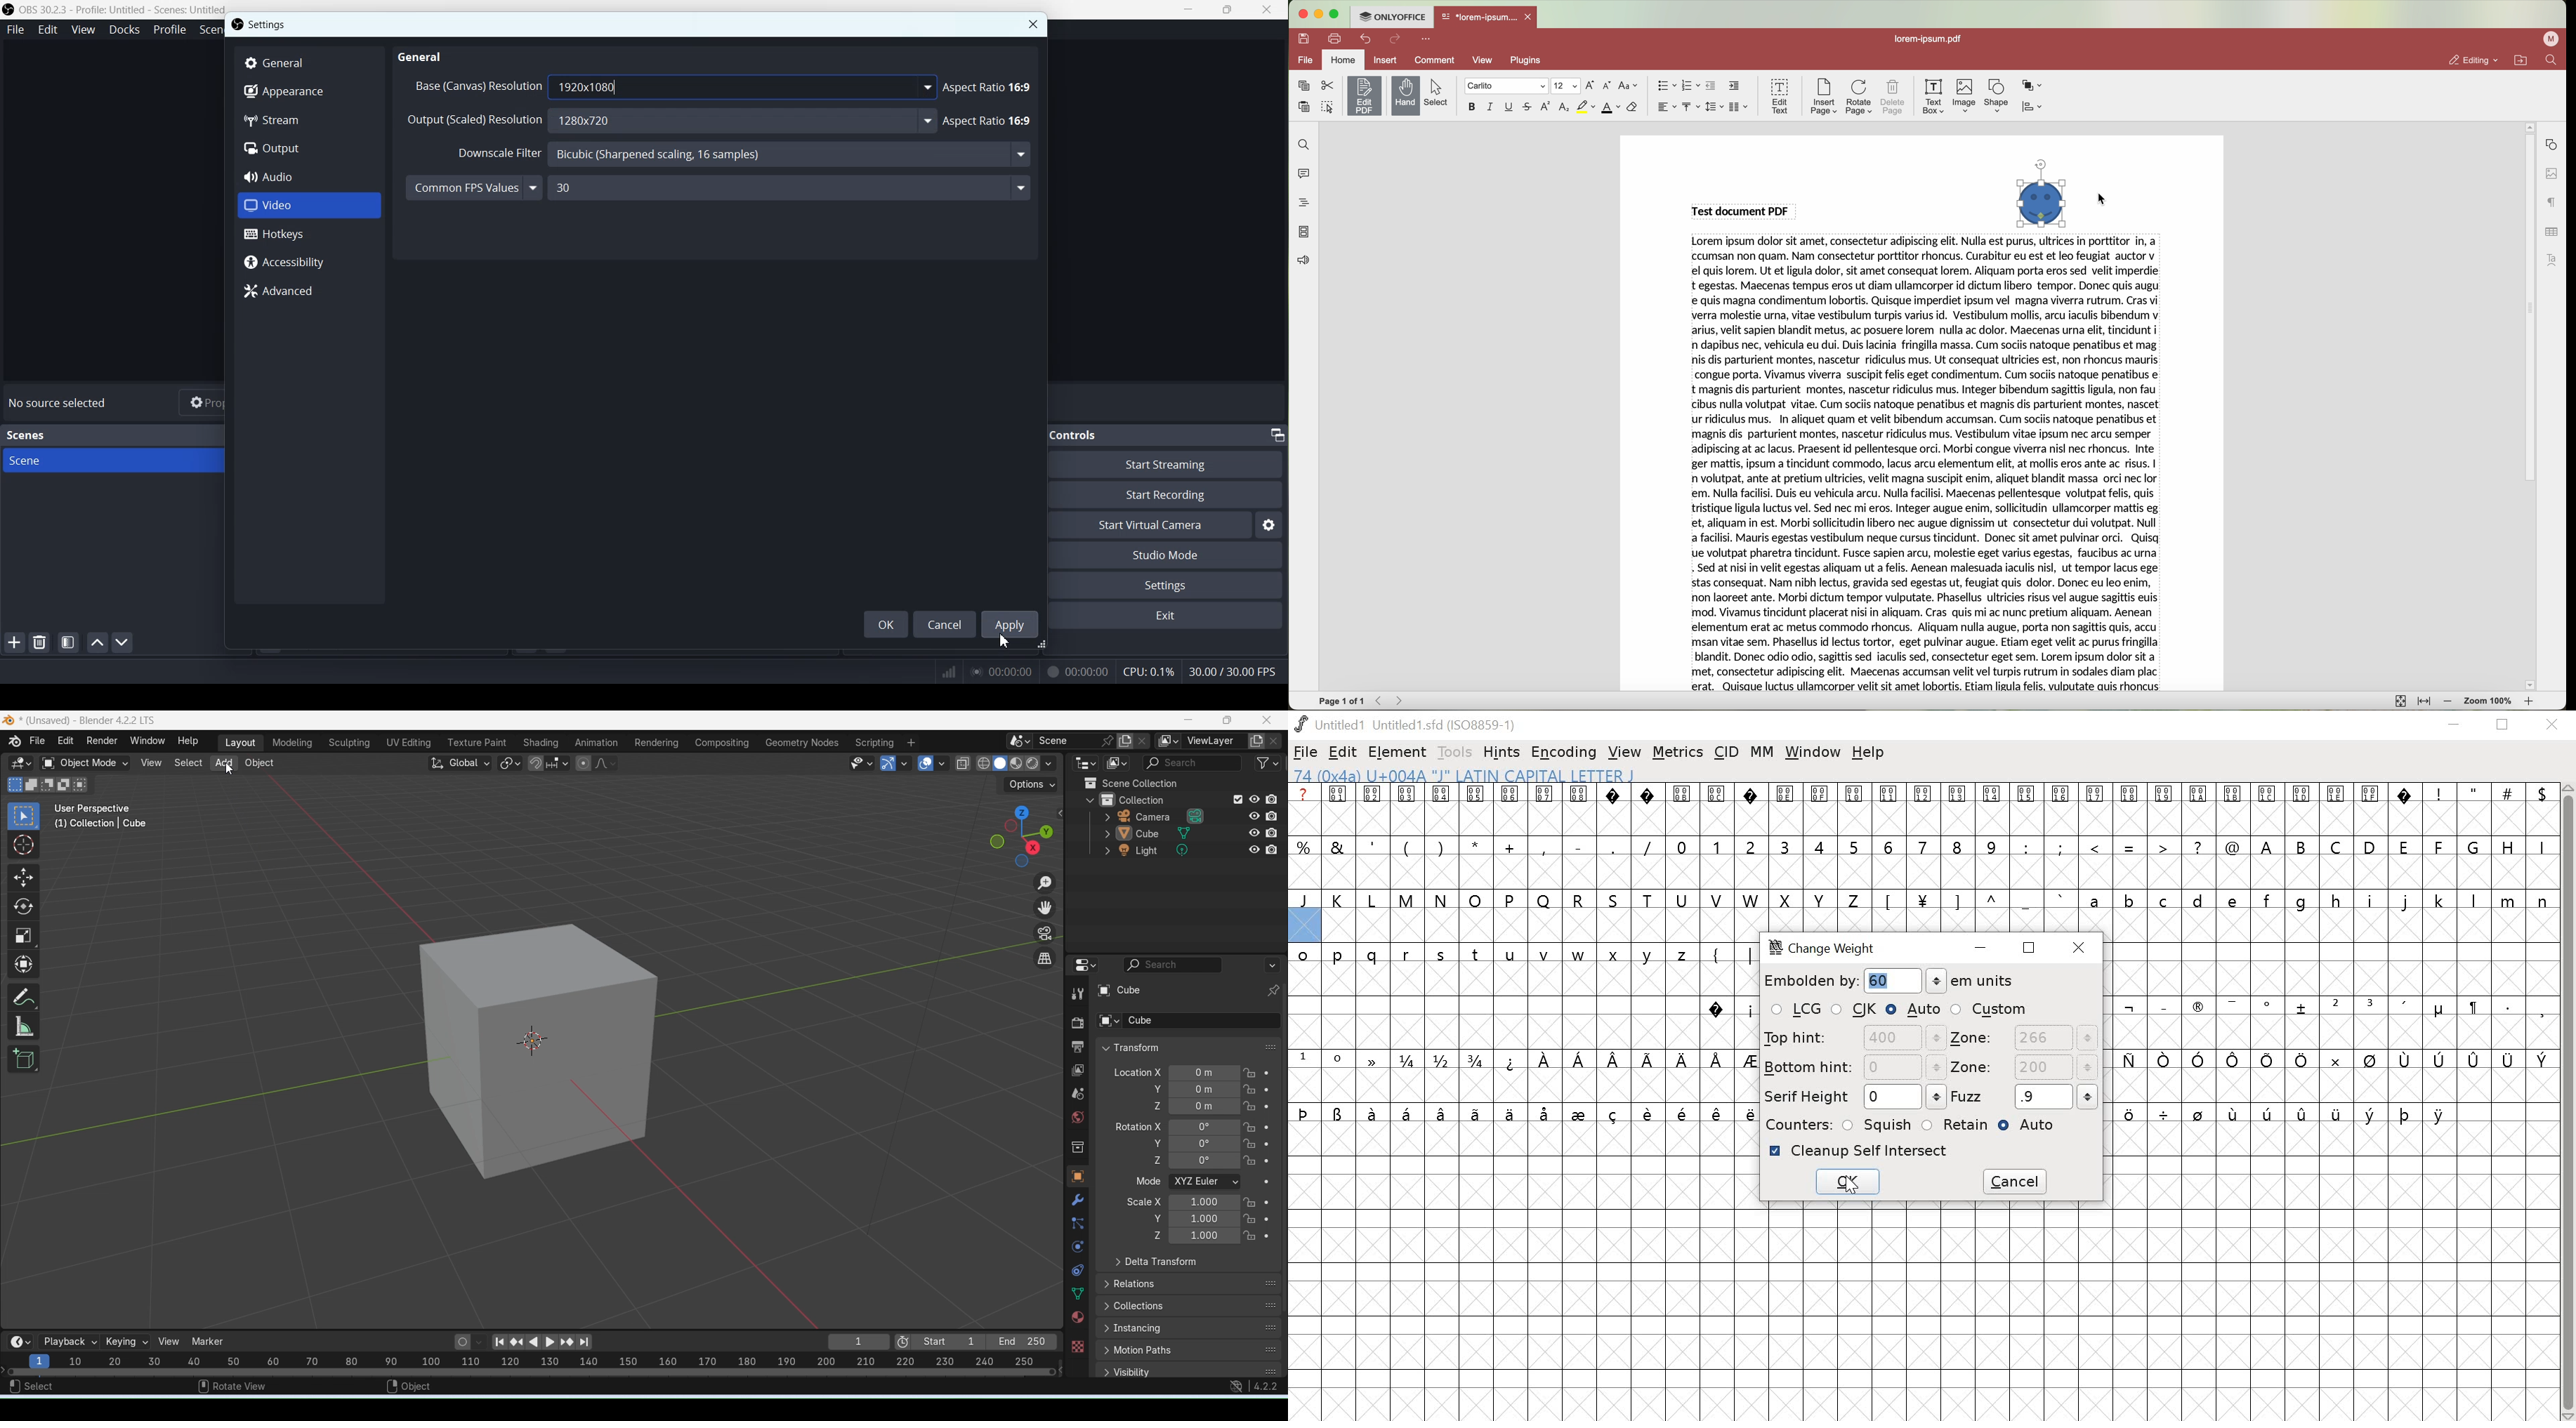 The height and width of the screenshot is (1428, 2576). Describe the element at coordinates (1677, 753) in the screenshot. I see `METRICS` at that location.